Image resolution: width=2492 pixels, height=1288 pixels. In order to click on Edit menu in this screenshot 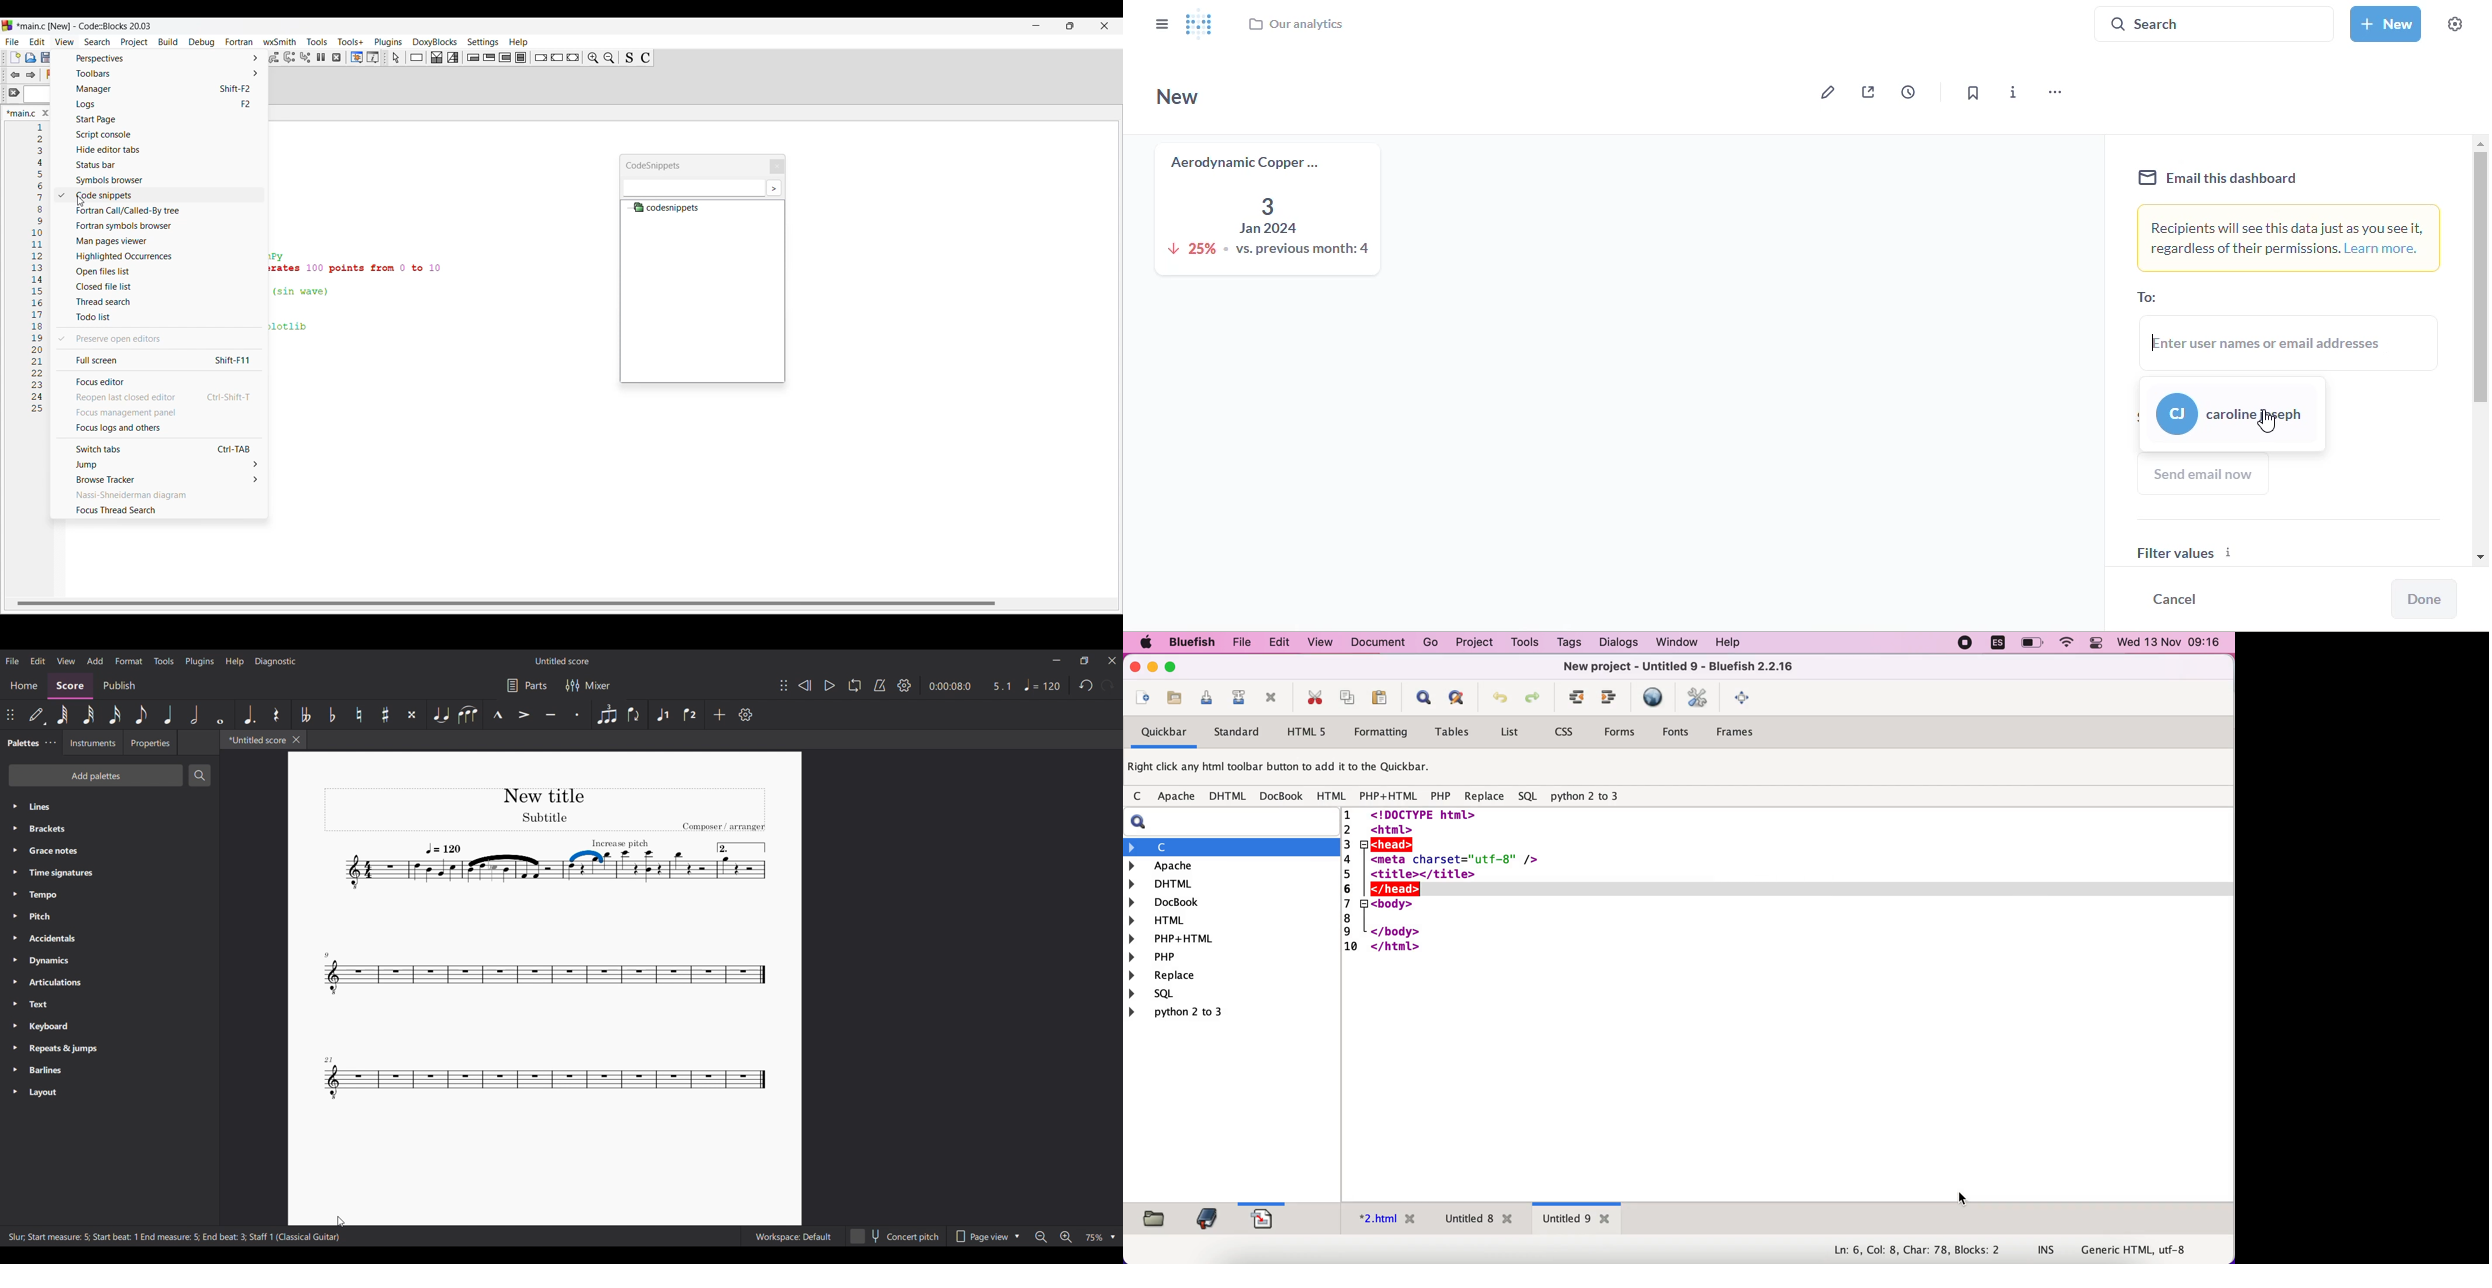, I will do `click(37, 661)`.